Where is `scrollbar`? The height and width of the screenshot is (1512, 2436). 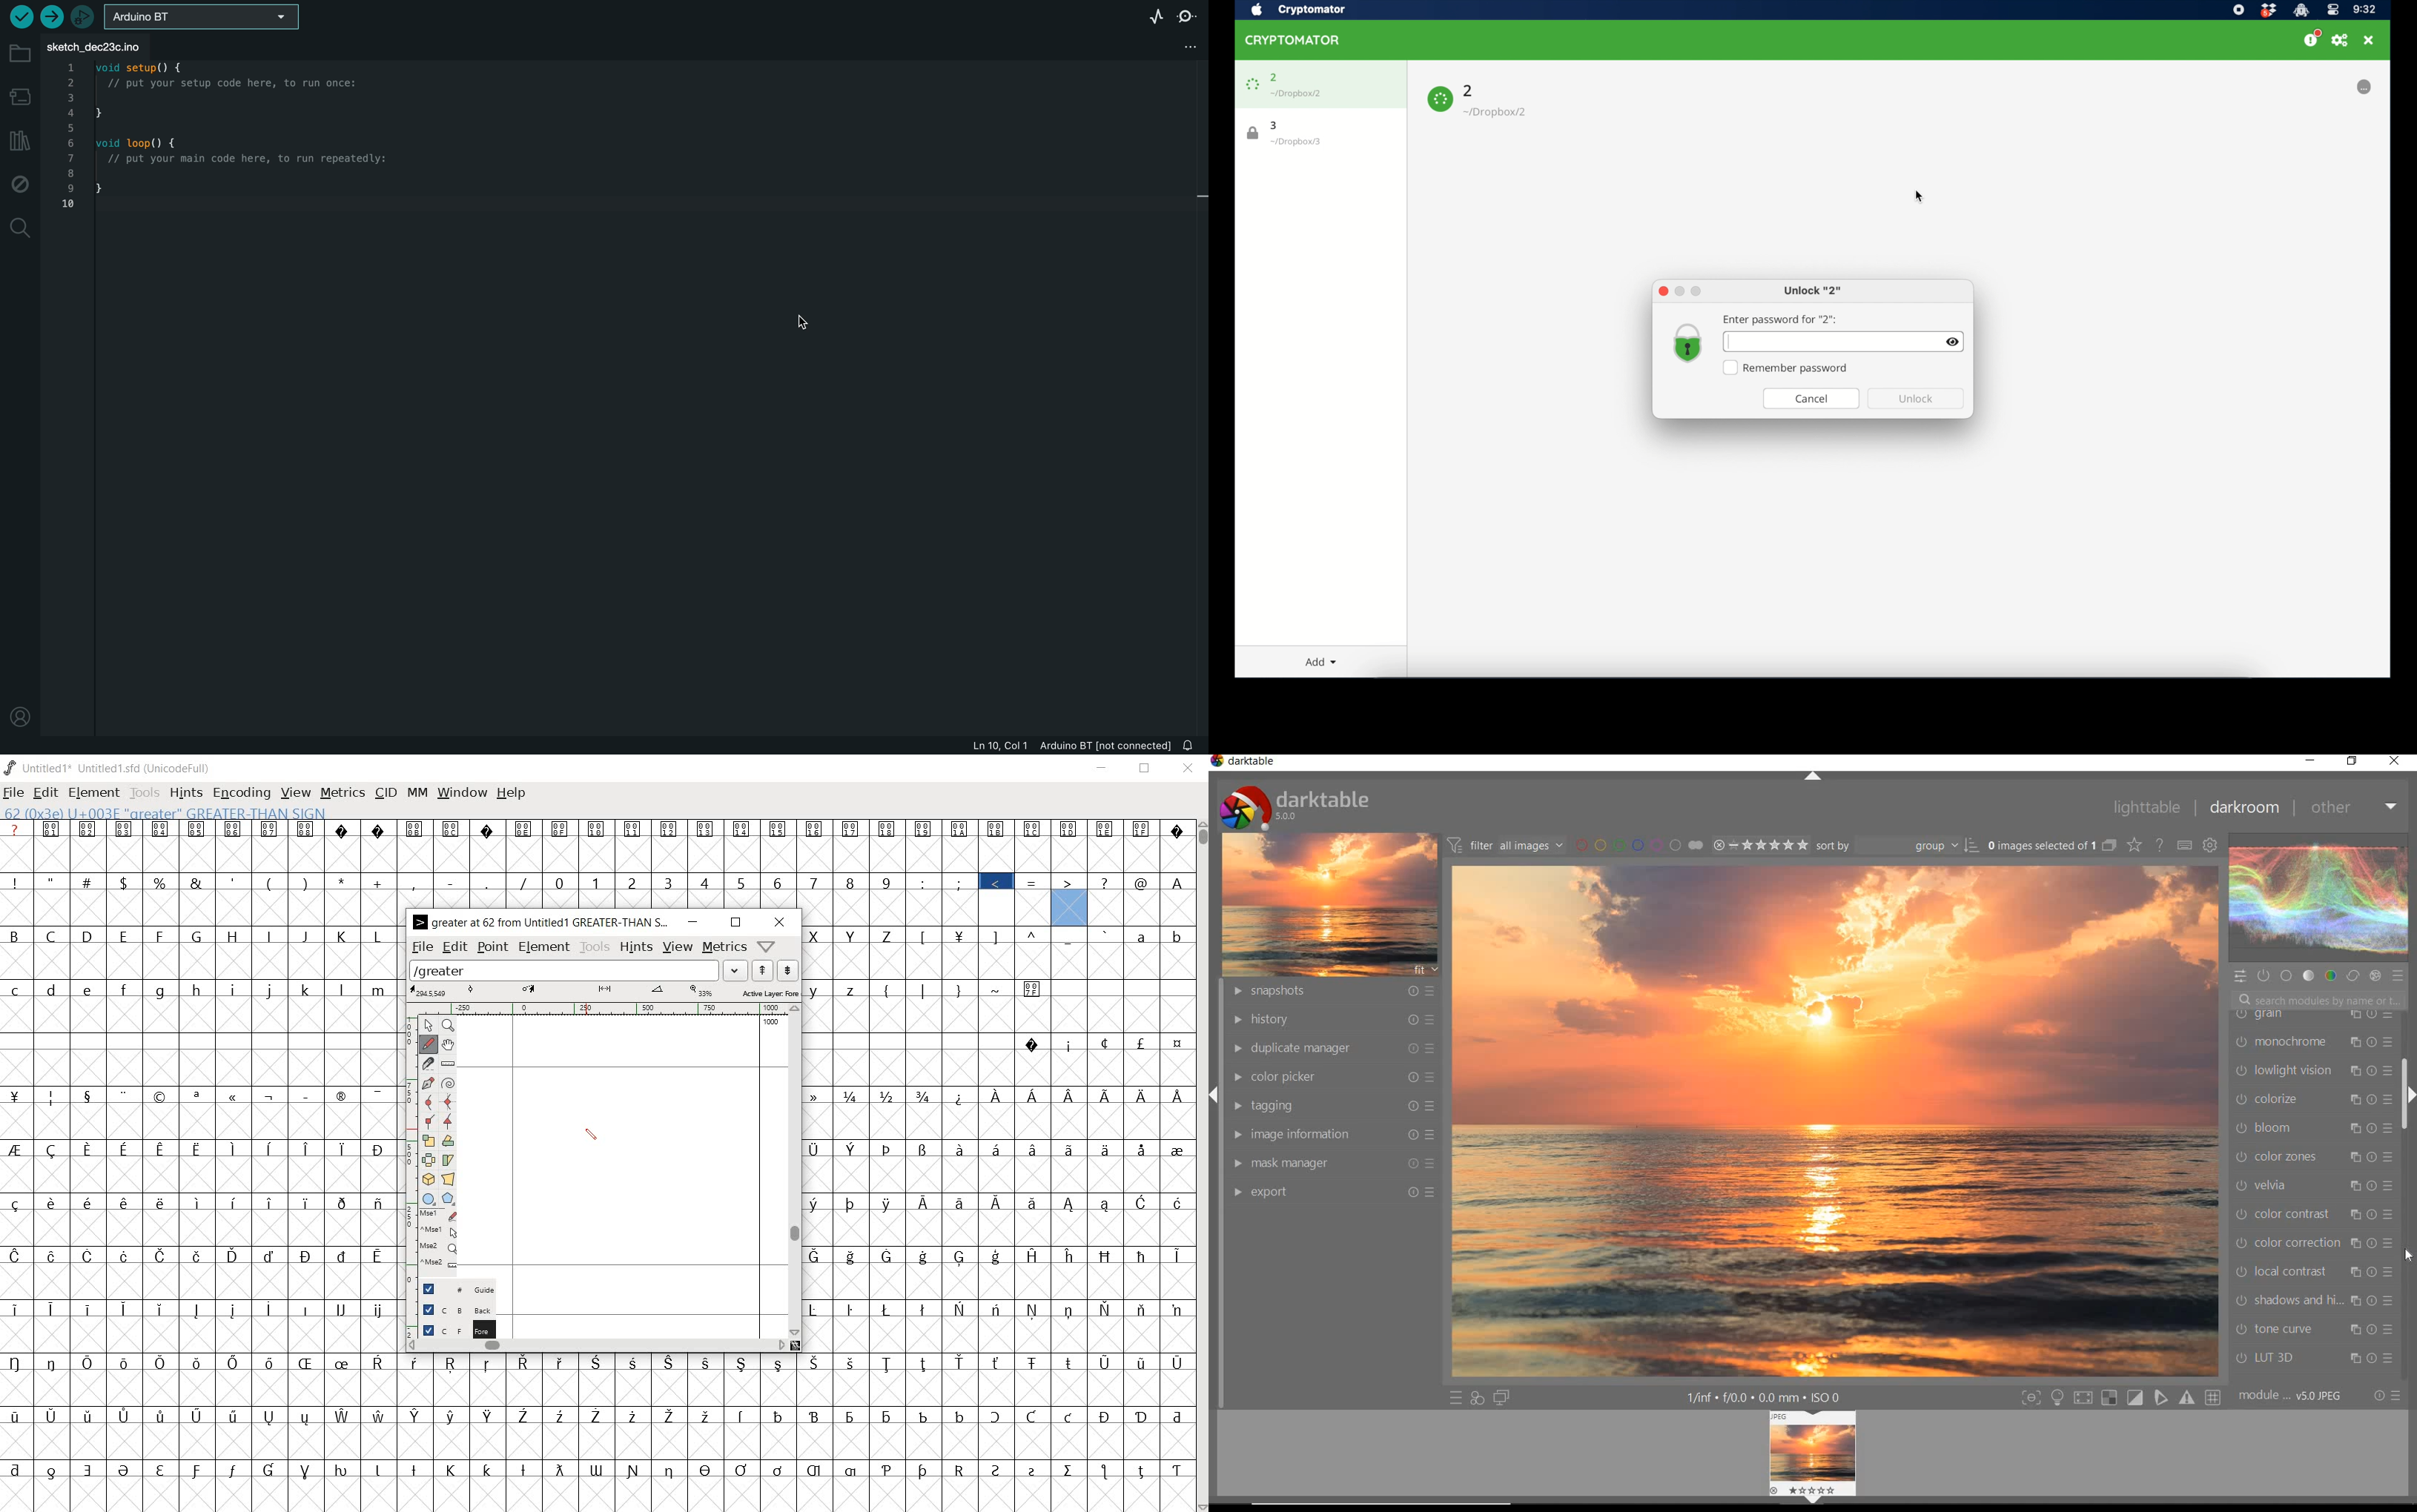 scrollbar is located at coordinates (795, 1171).